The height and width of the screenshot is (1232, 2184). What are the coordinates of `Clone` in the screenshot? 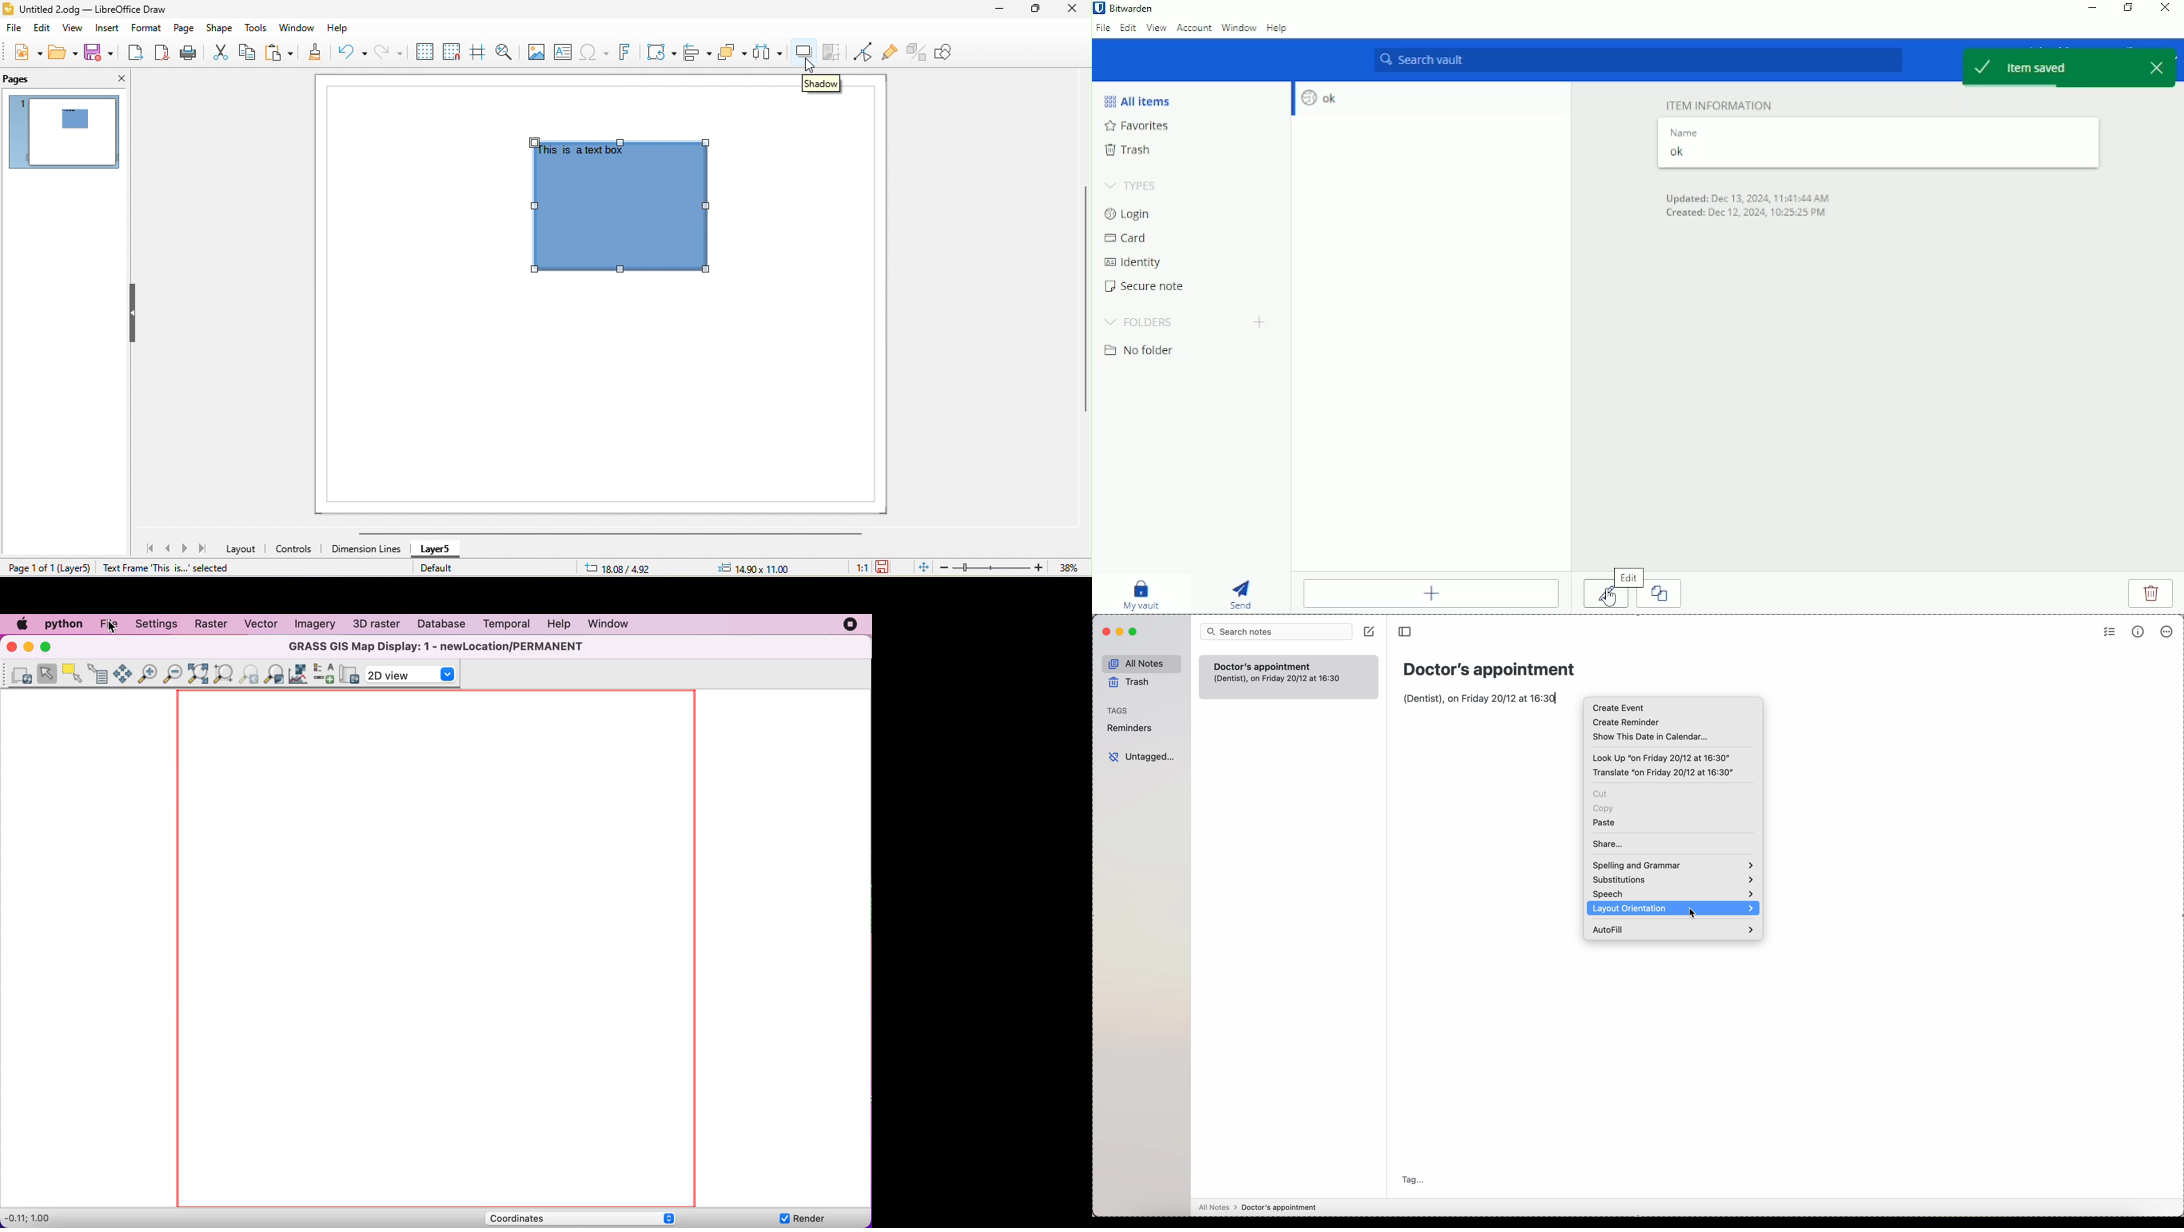 It's located at (1666, 595).